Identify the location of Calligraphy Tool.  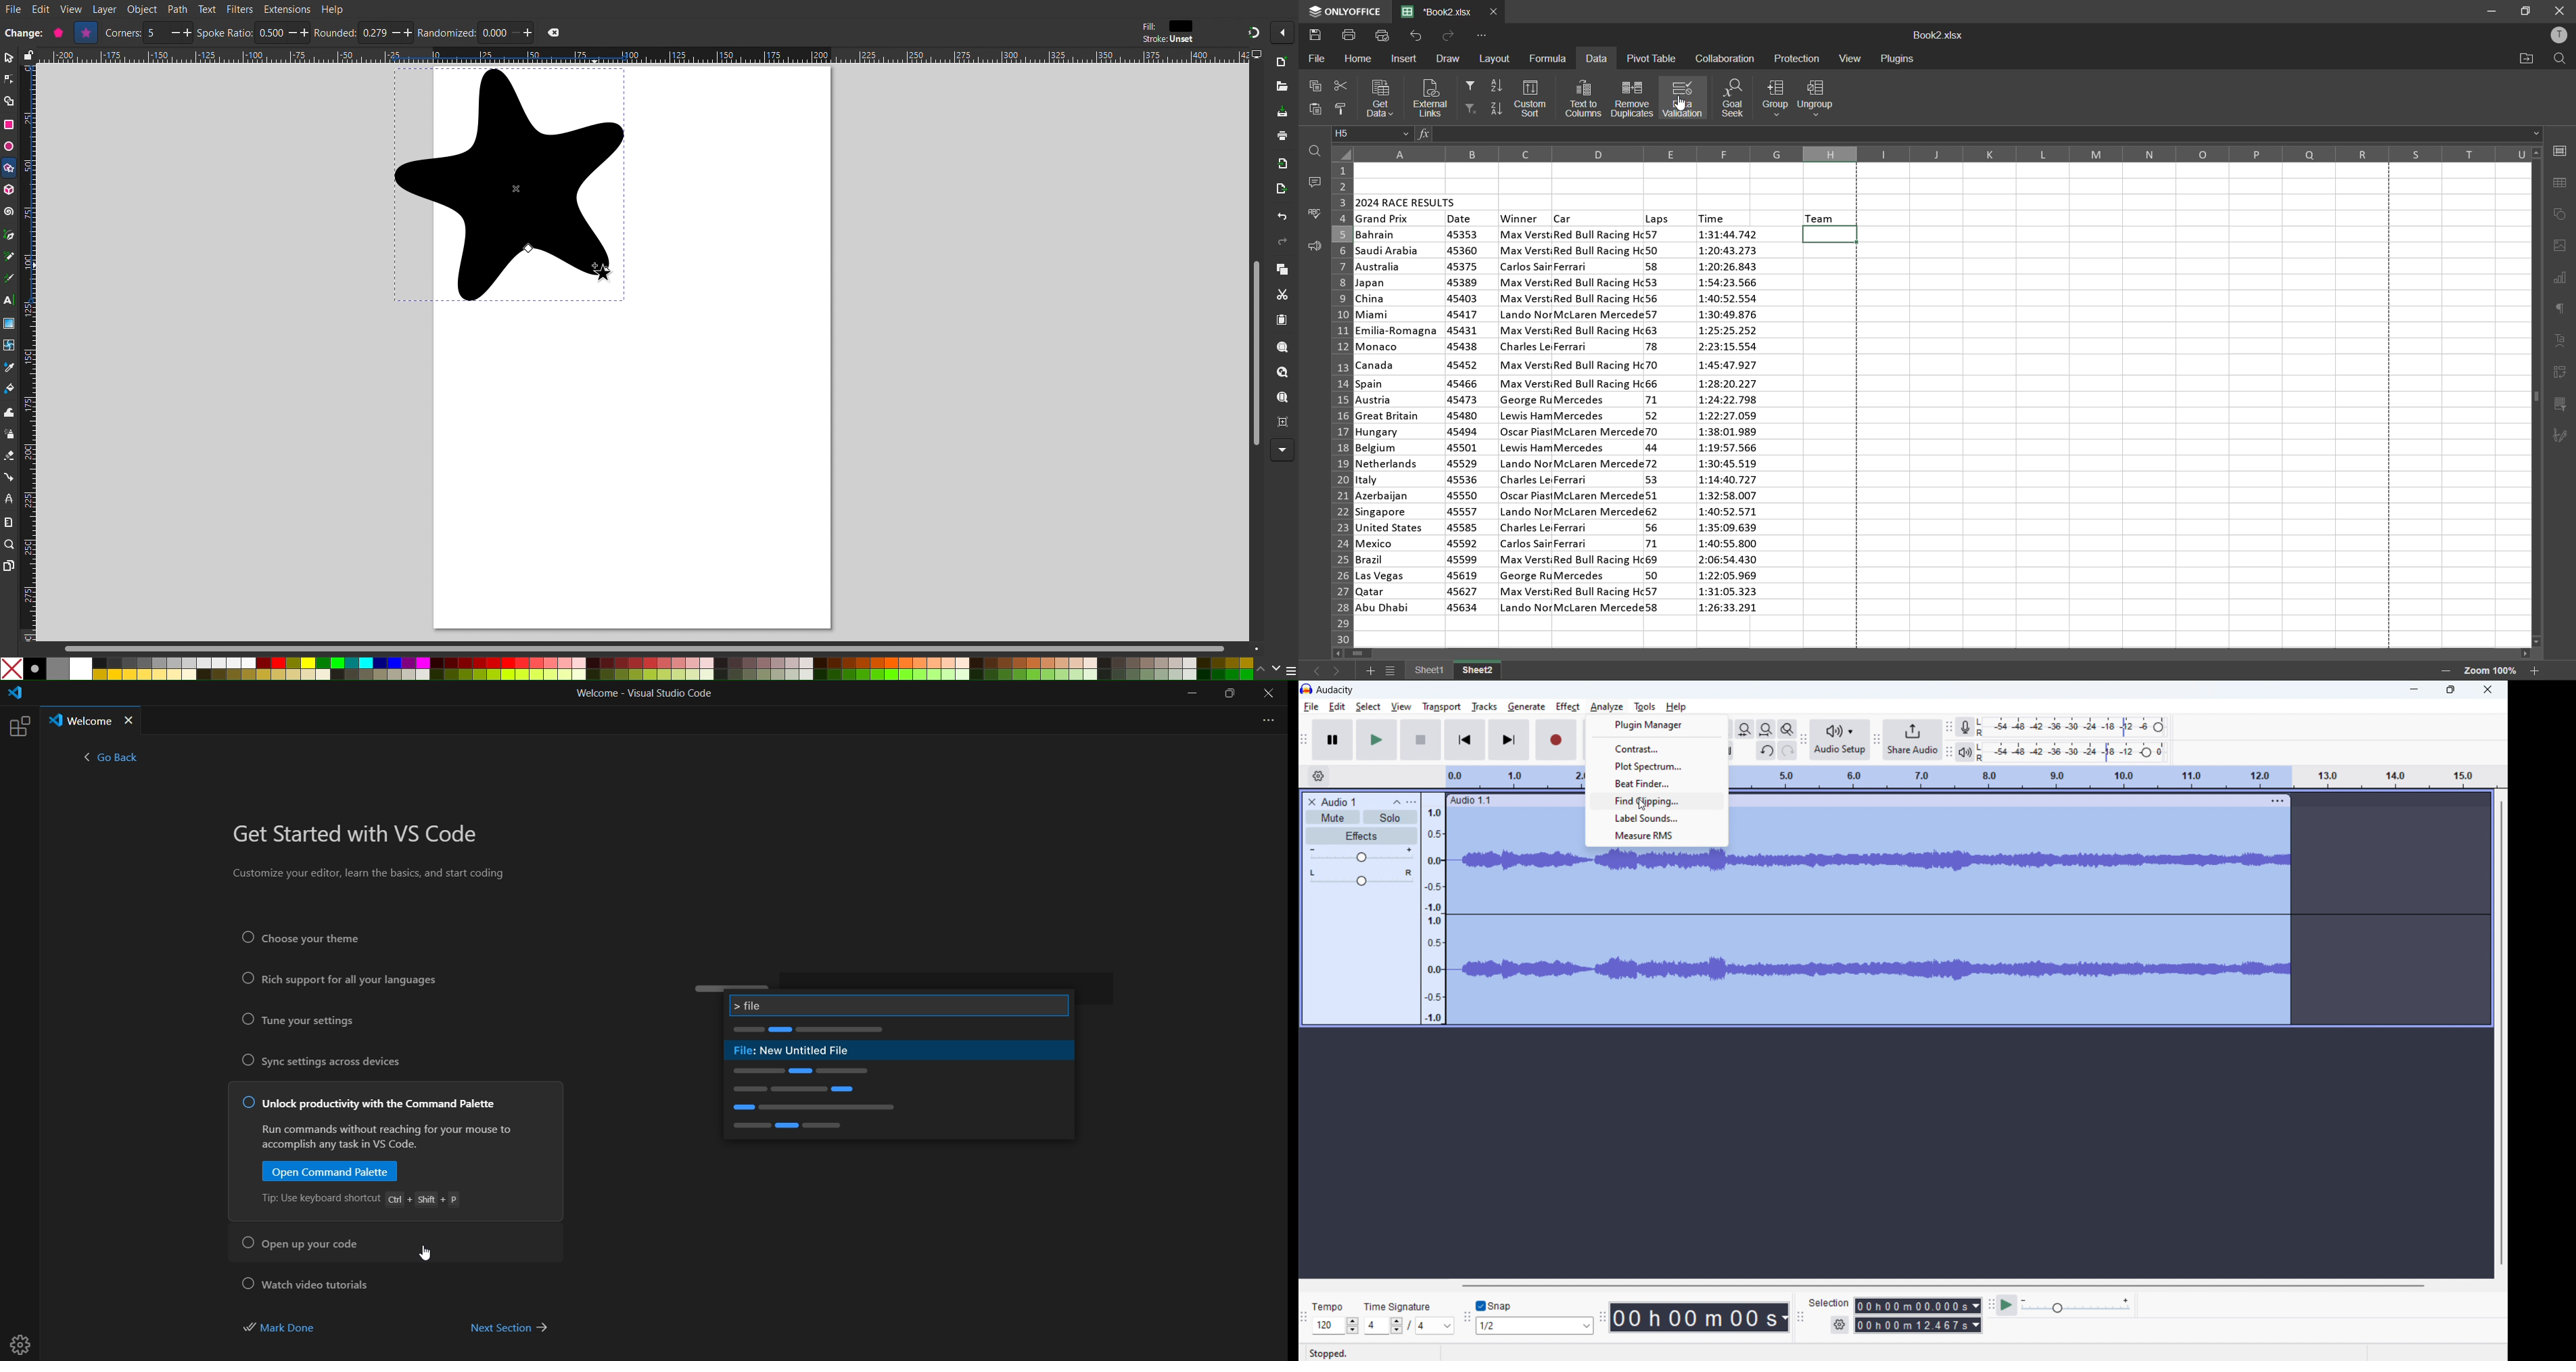
(8, 278).